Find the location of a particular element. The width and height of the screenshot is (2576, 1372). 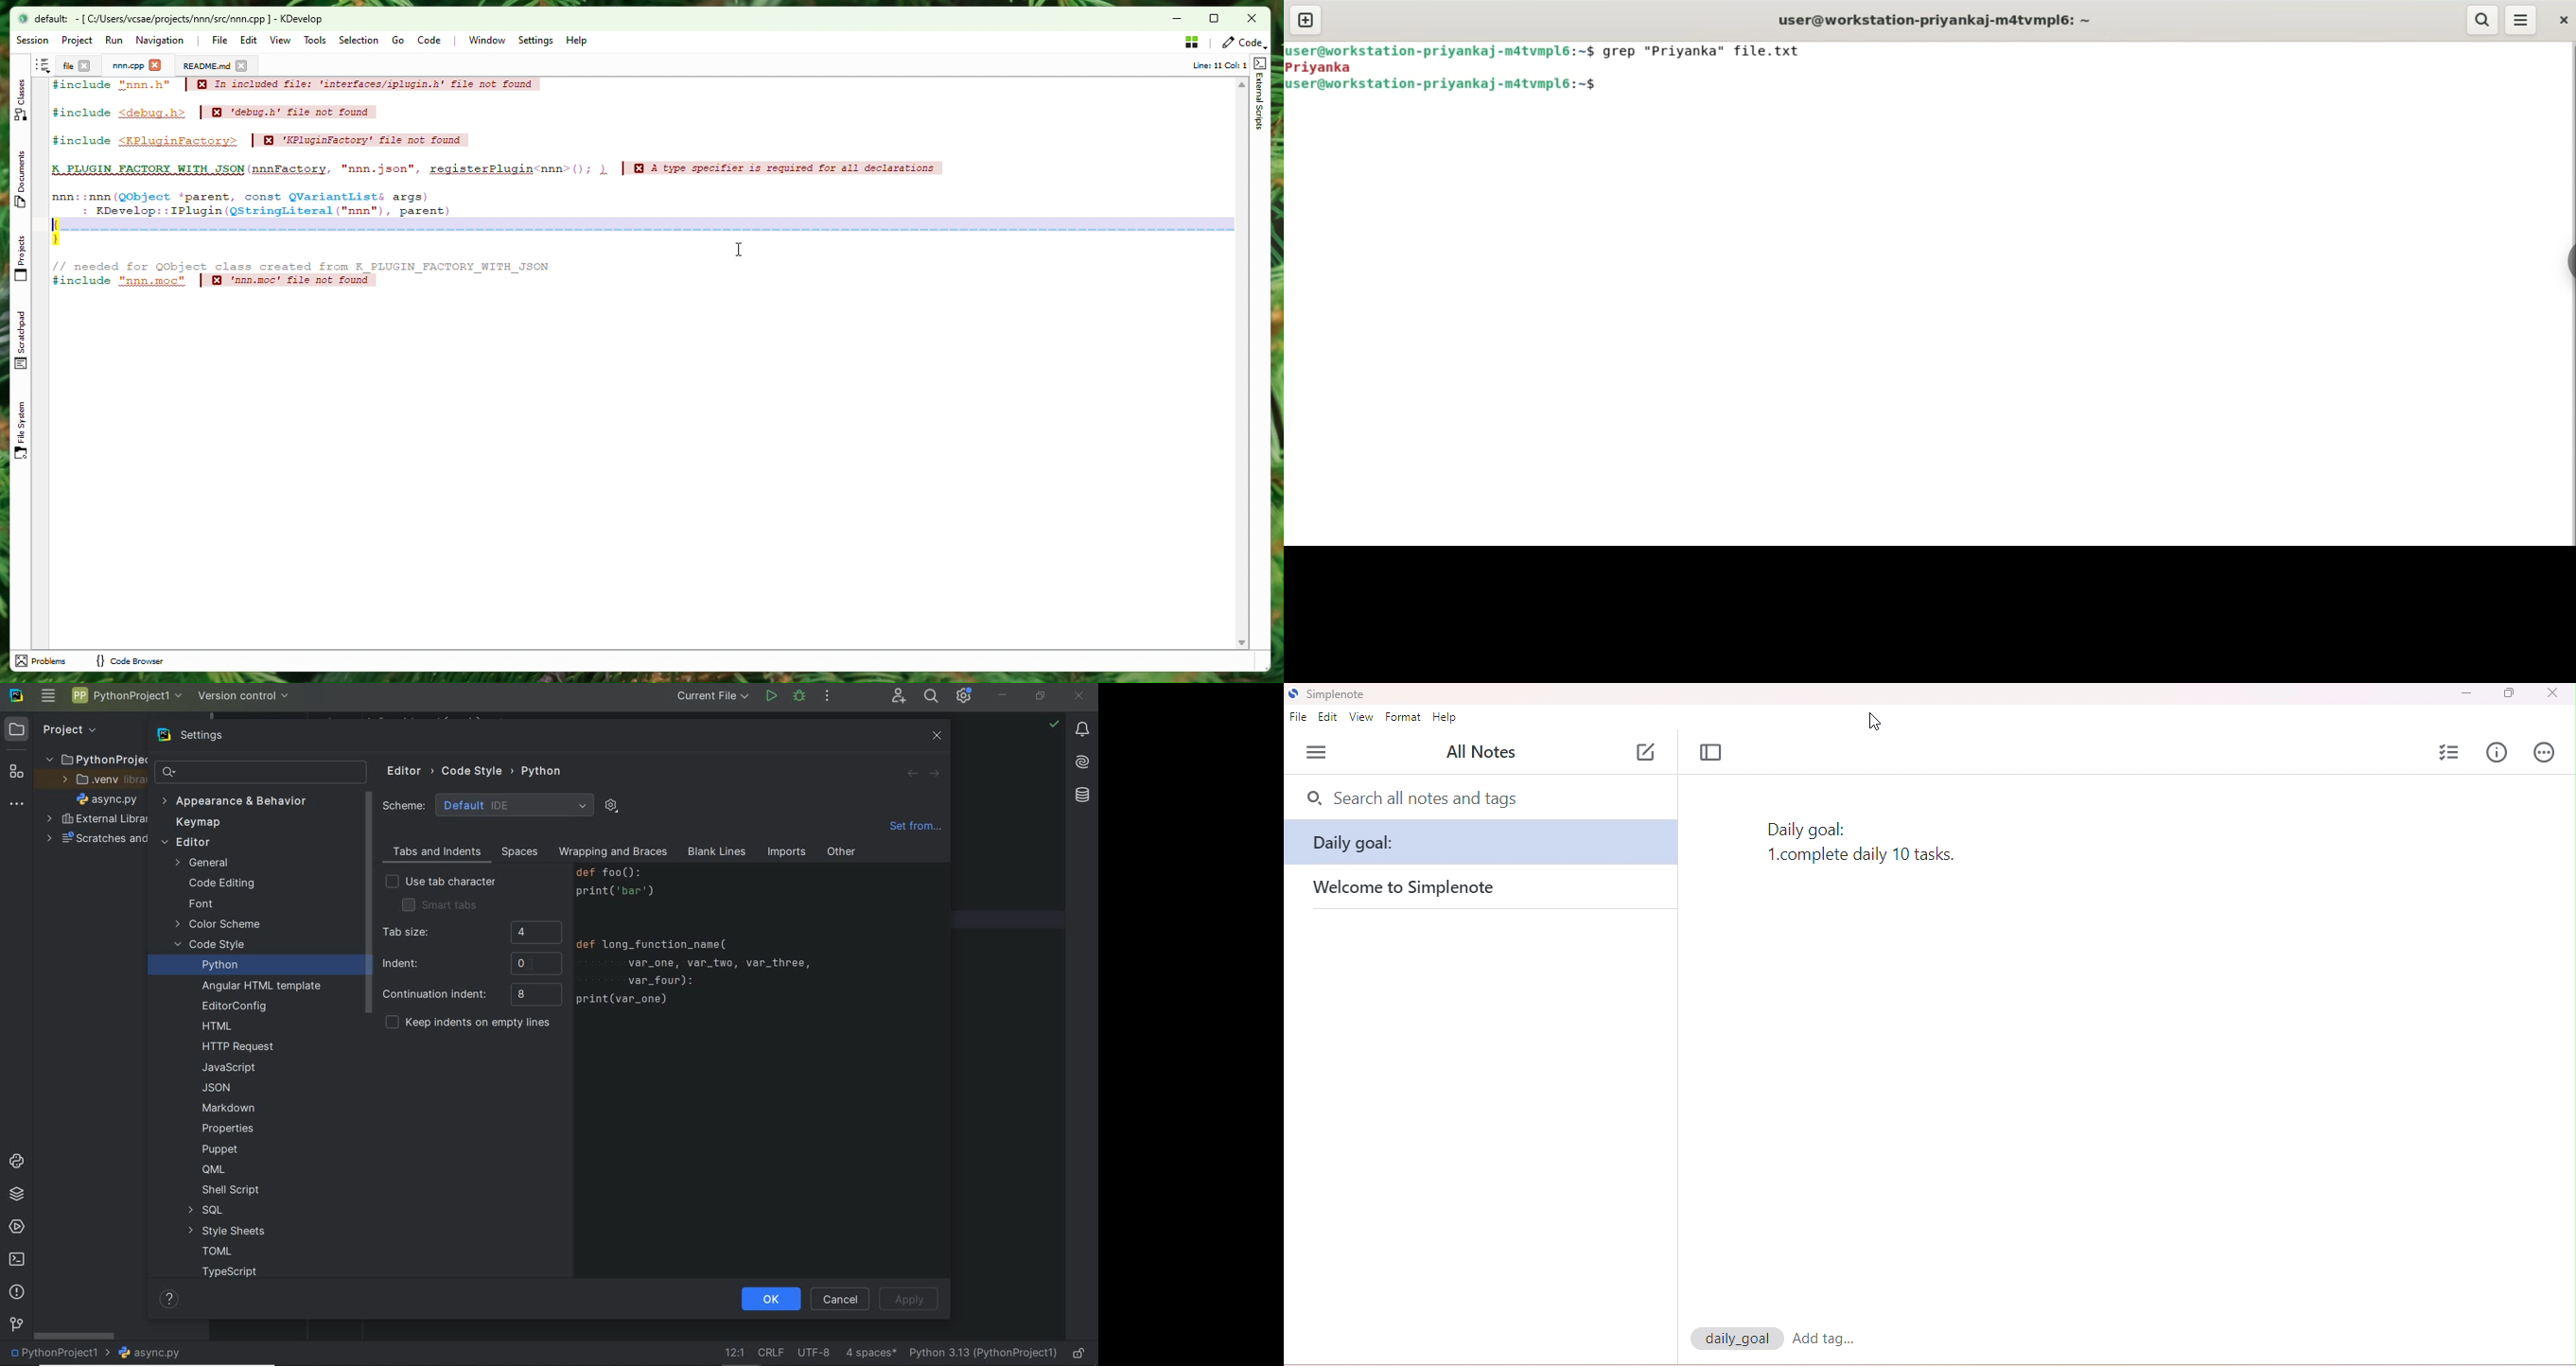

search all nots and tags is located at coordinates (1425, 798).